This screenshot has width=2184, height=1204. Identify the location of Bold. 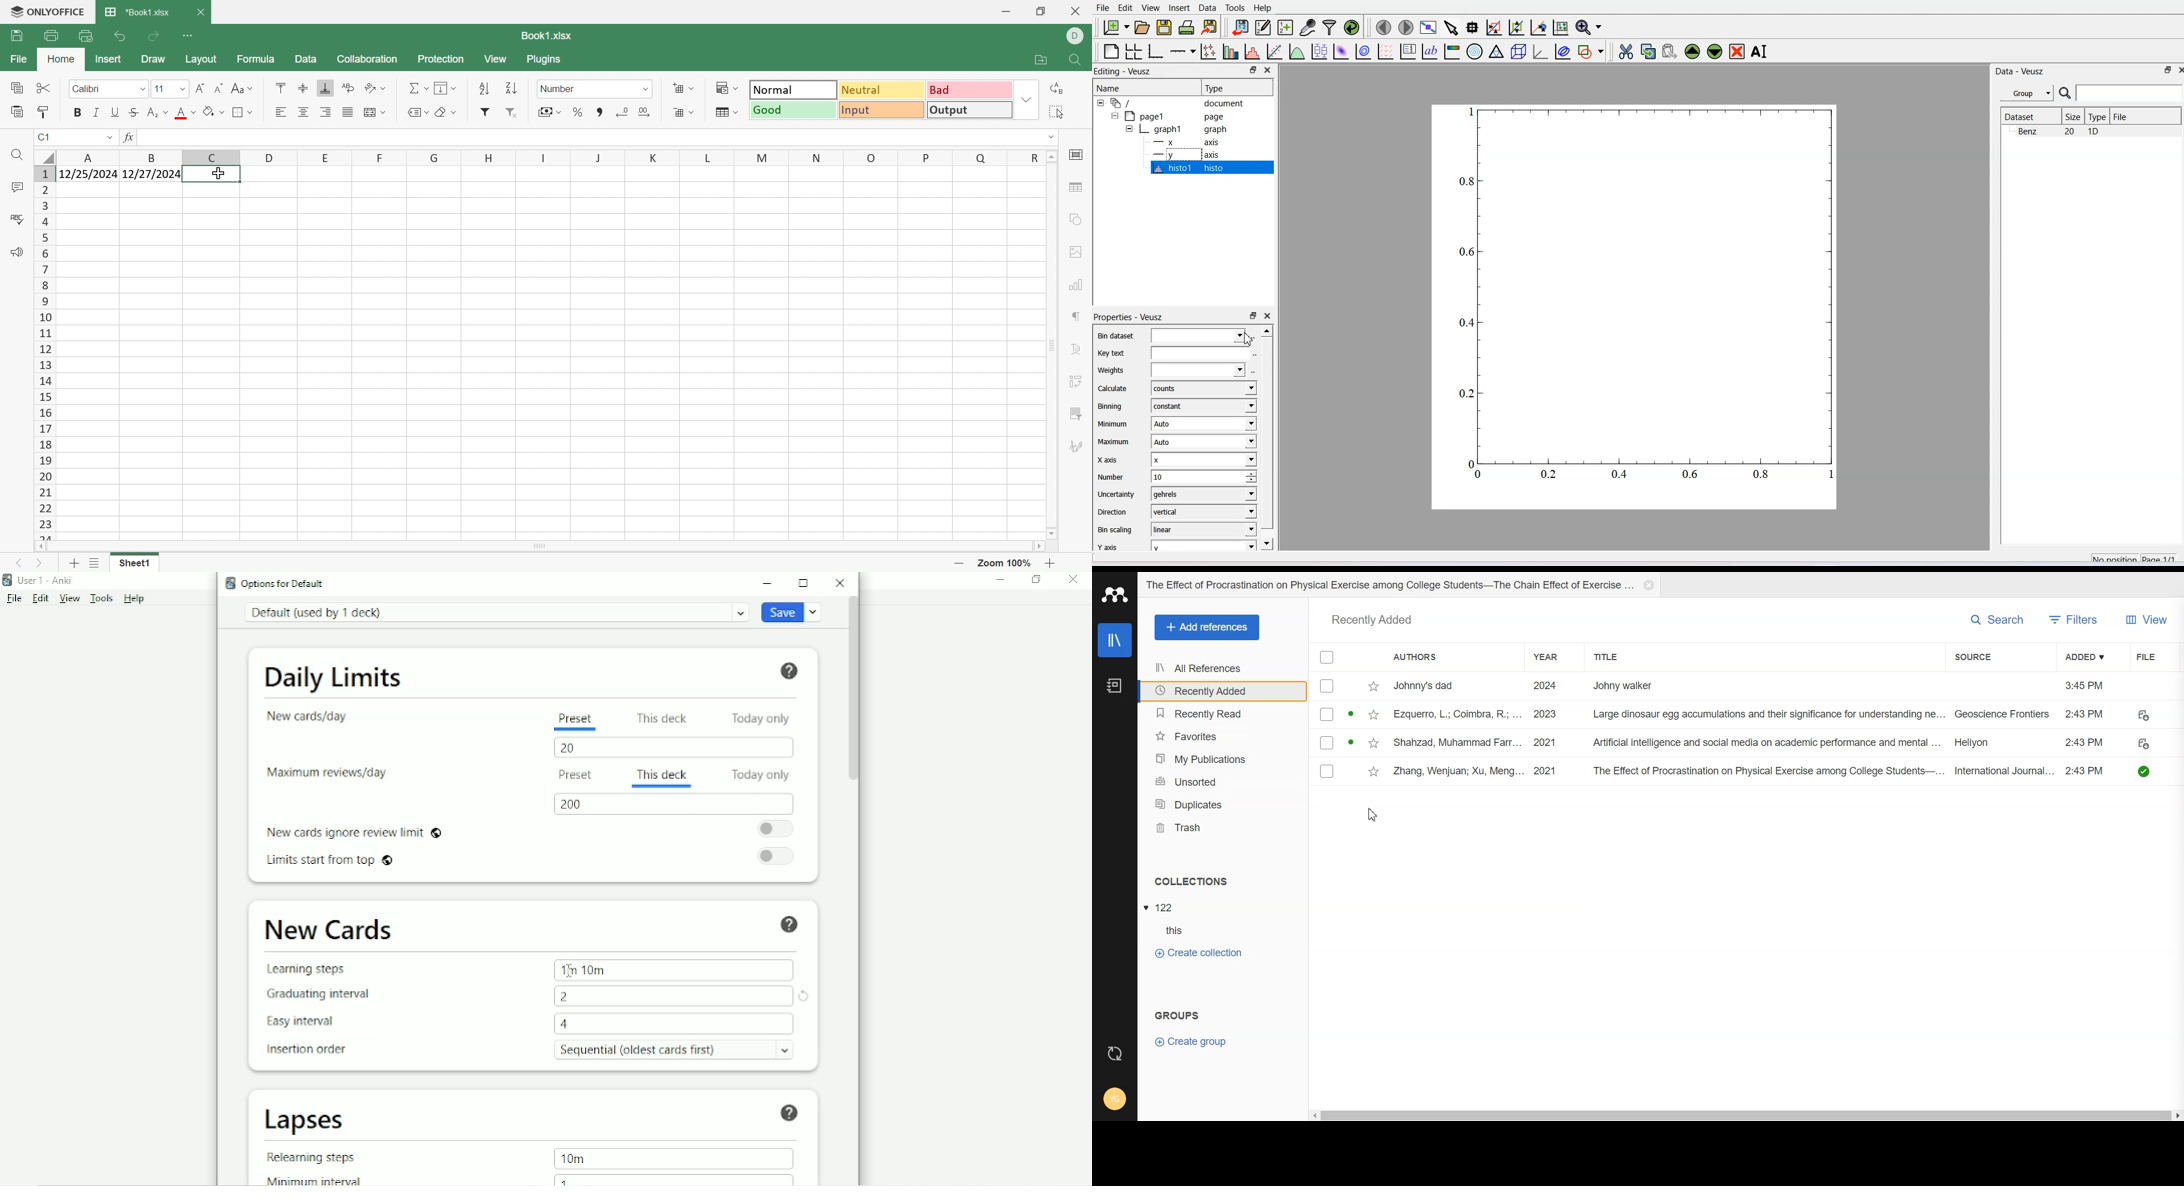
(79, 114).